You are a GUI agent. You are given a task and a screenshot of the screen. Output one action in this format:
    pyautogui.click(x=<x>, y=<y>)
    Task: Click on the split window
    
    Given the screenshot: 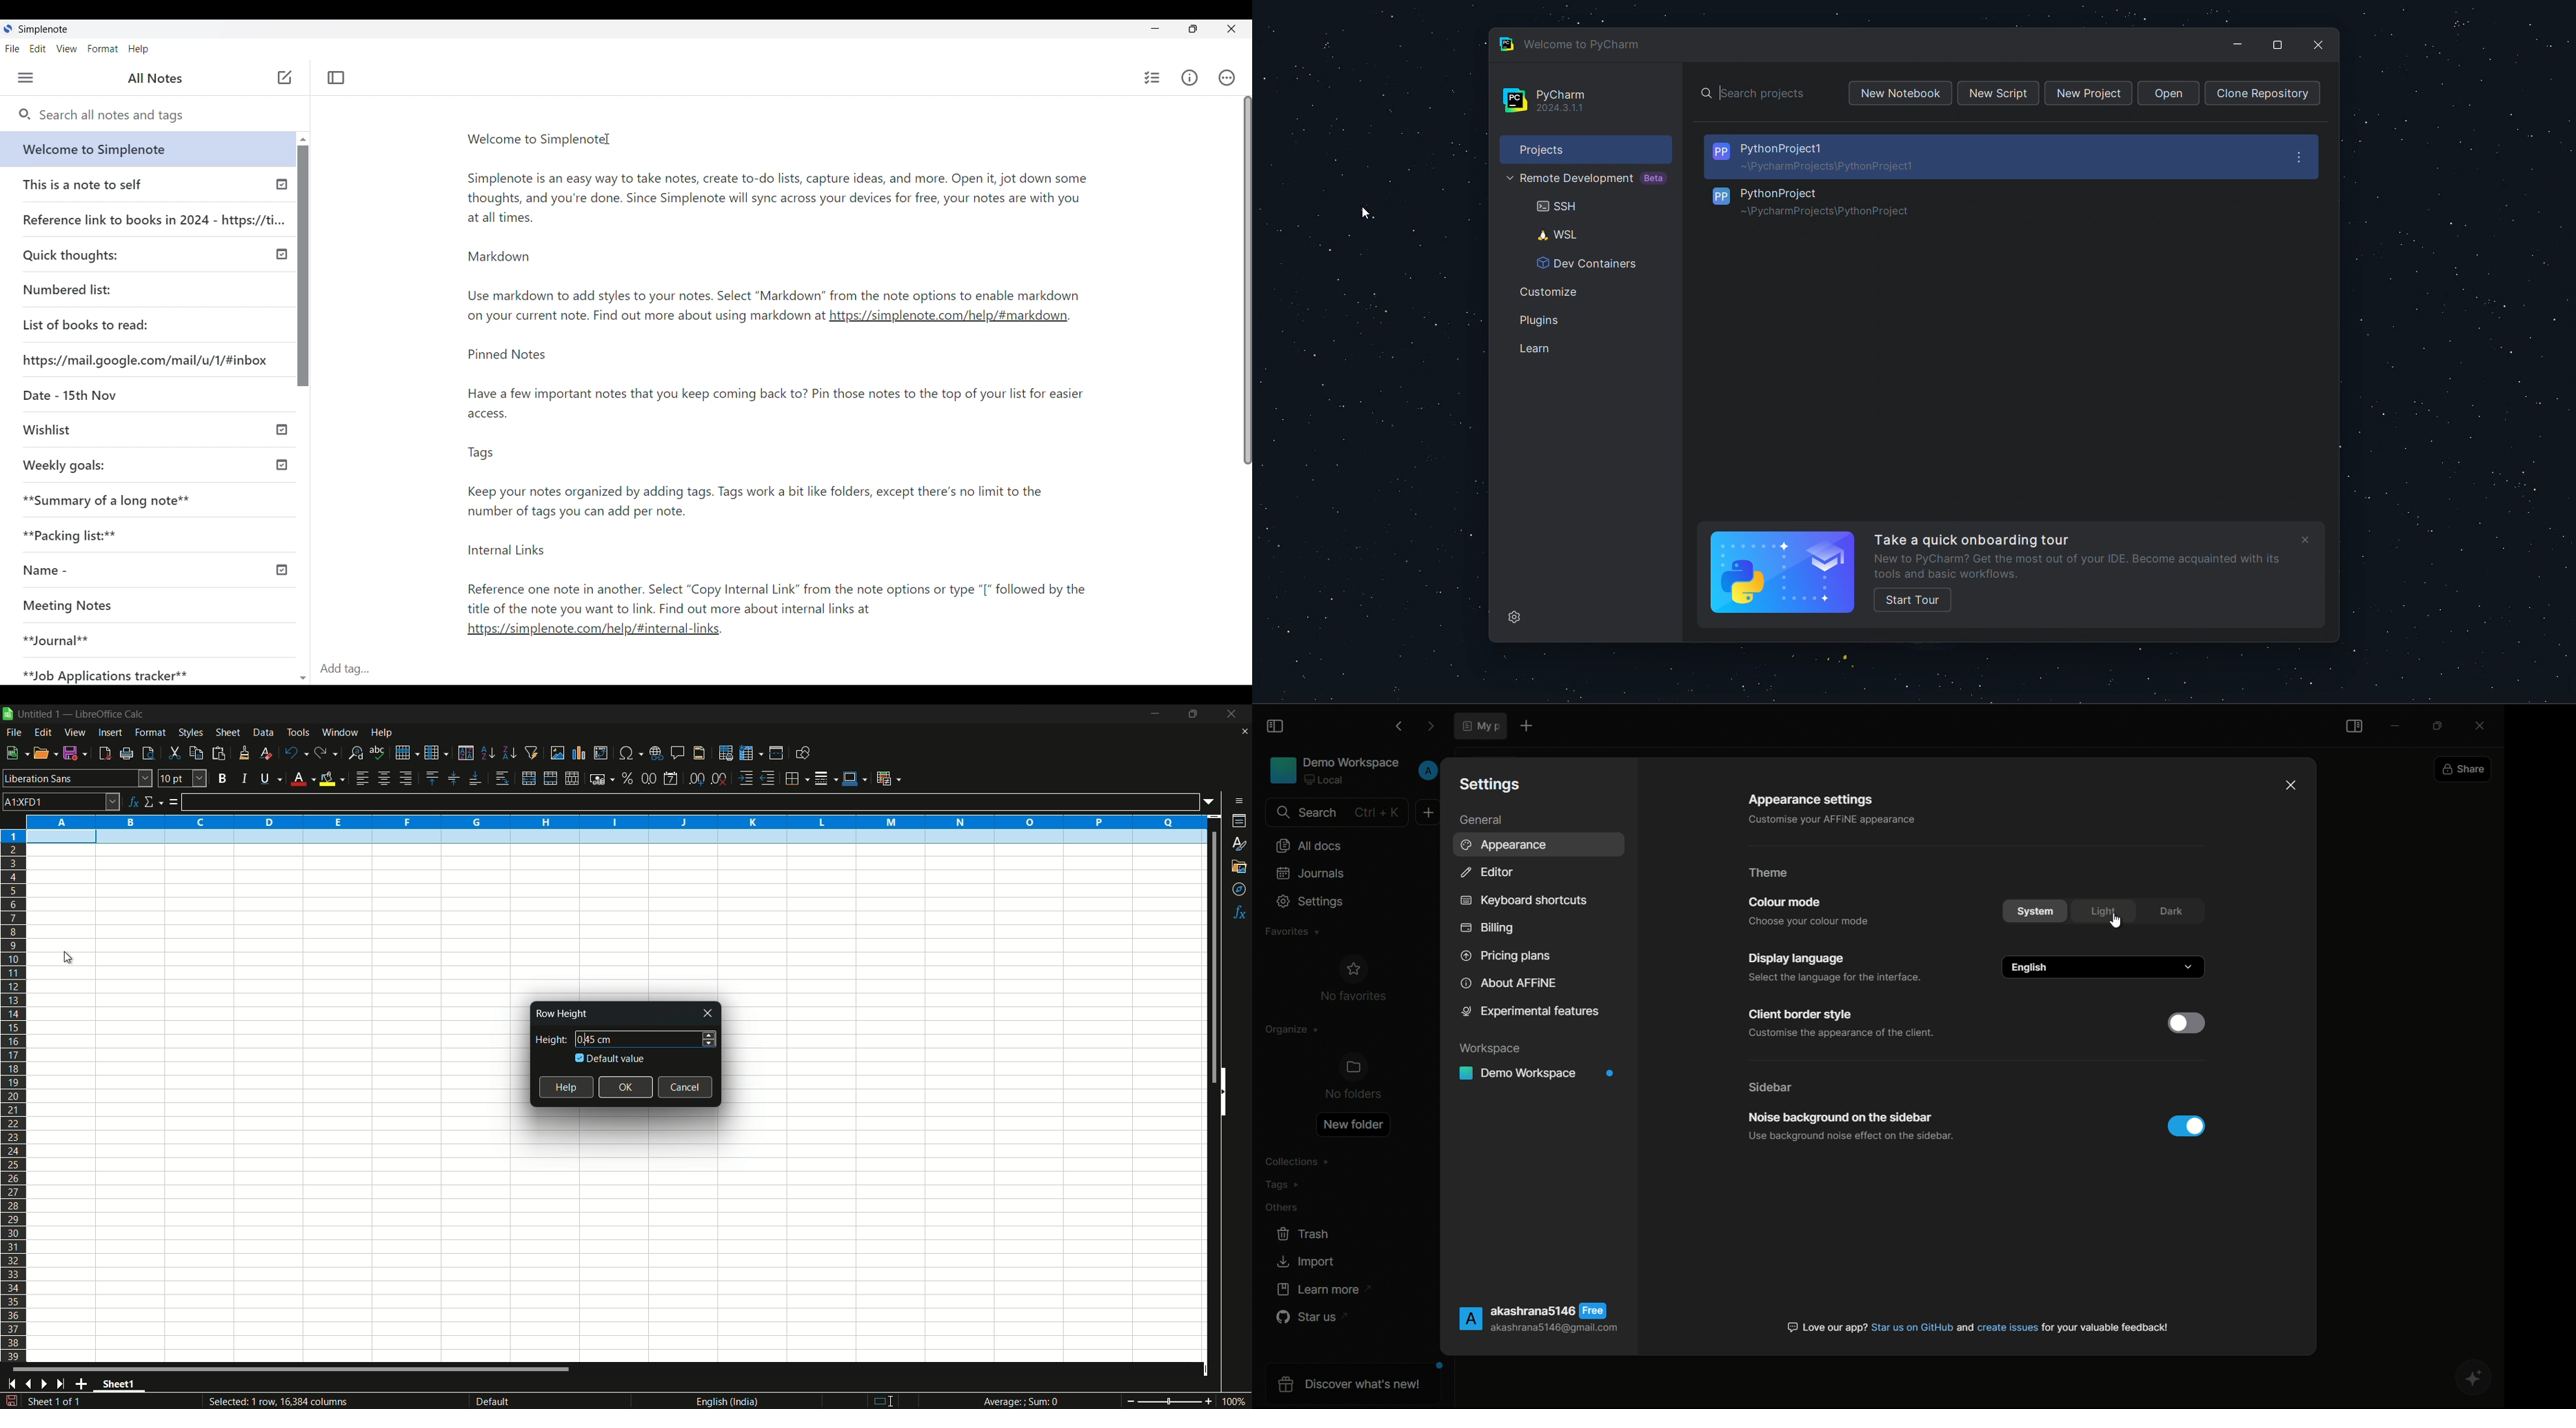 What is the action you would take?
    pyautogui.click(x=776, y=753)
    